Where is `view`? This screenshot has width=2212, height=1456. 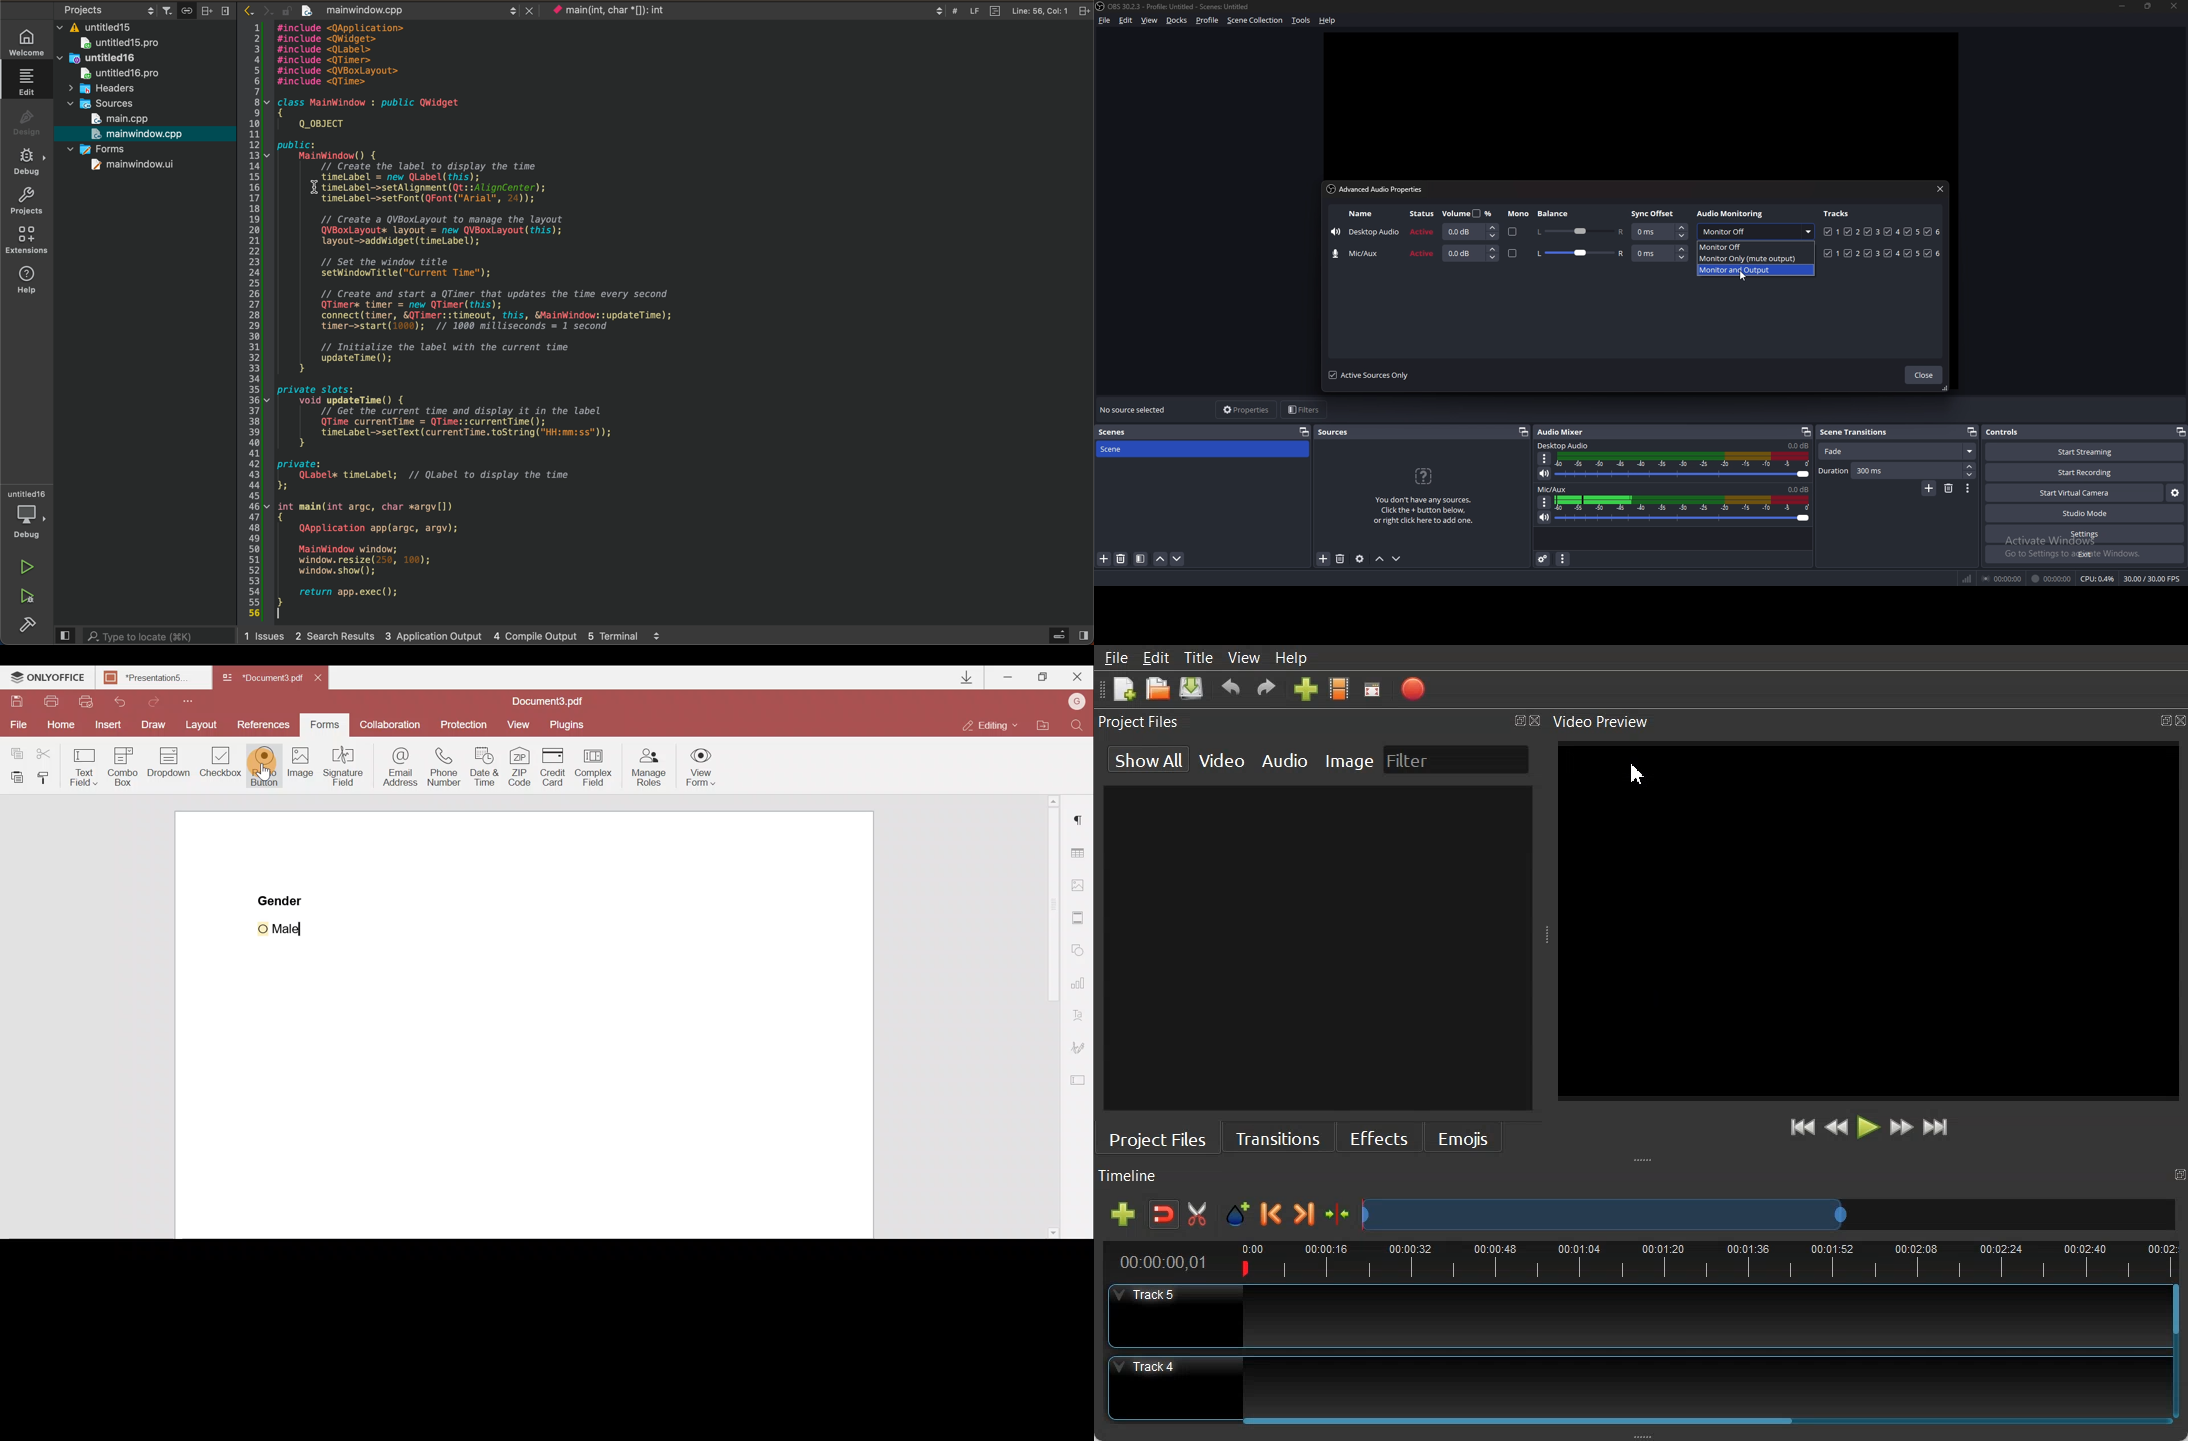
view is located at coordinates (1150, 20).